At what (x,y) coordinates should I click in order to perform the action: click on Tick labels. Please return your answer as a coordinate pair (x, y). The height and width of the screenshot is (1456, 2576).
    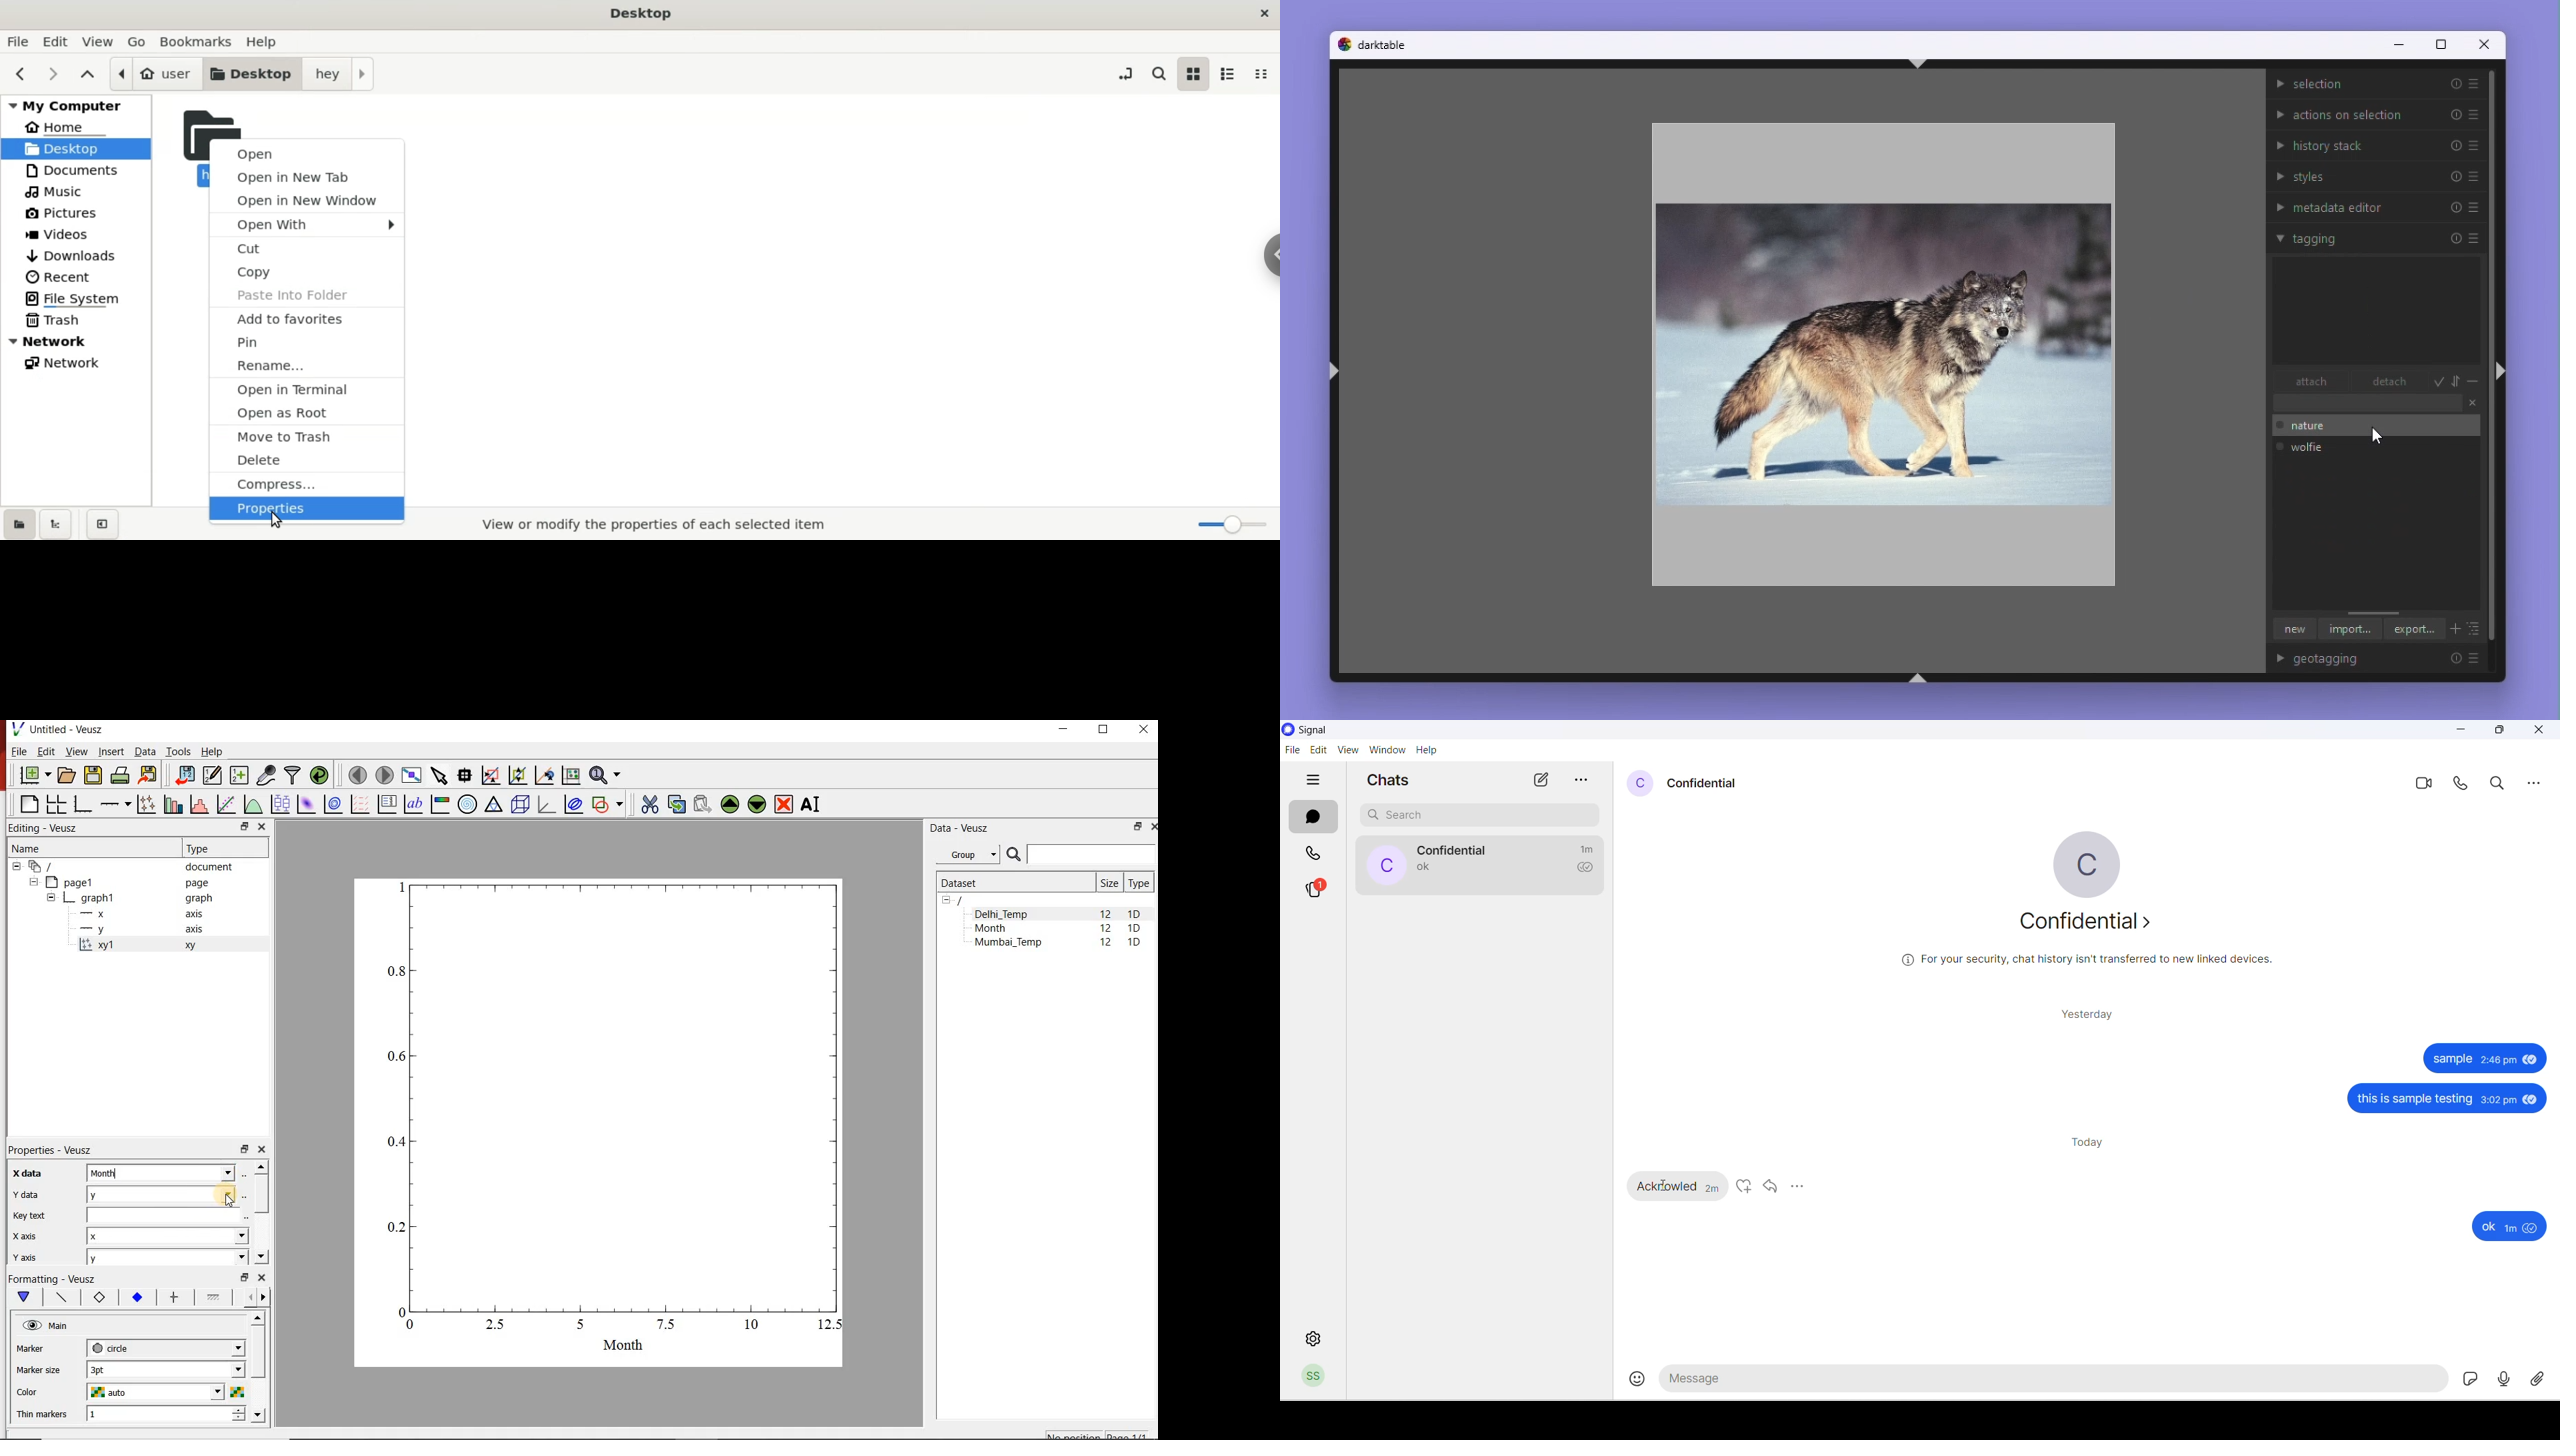
    Looking at the image, I should click on (136, 1295).